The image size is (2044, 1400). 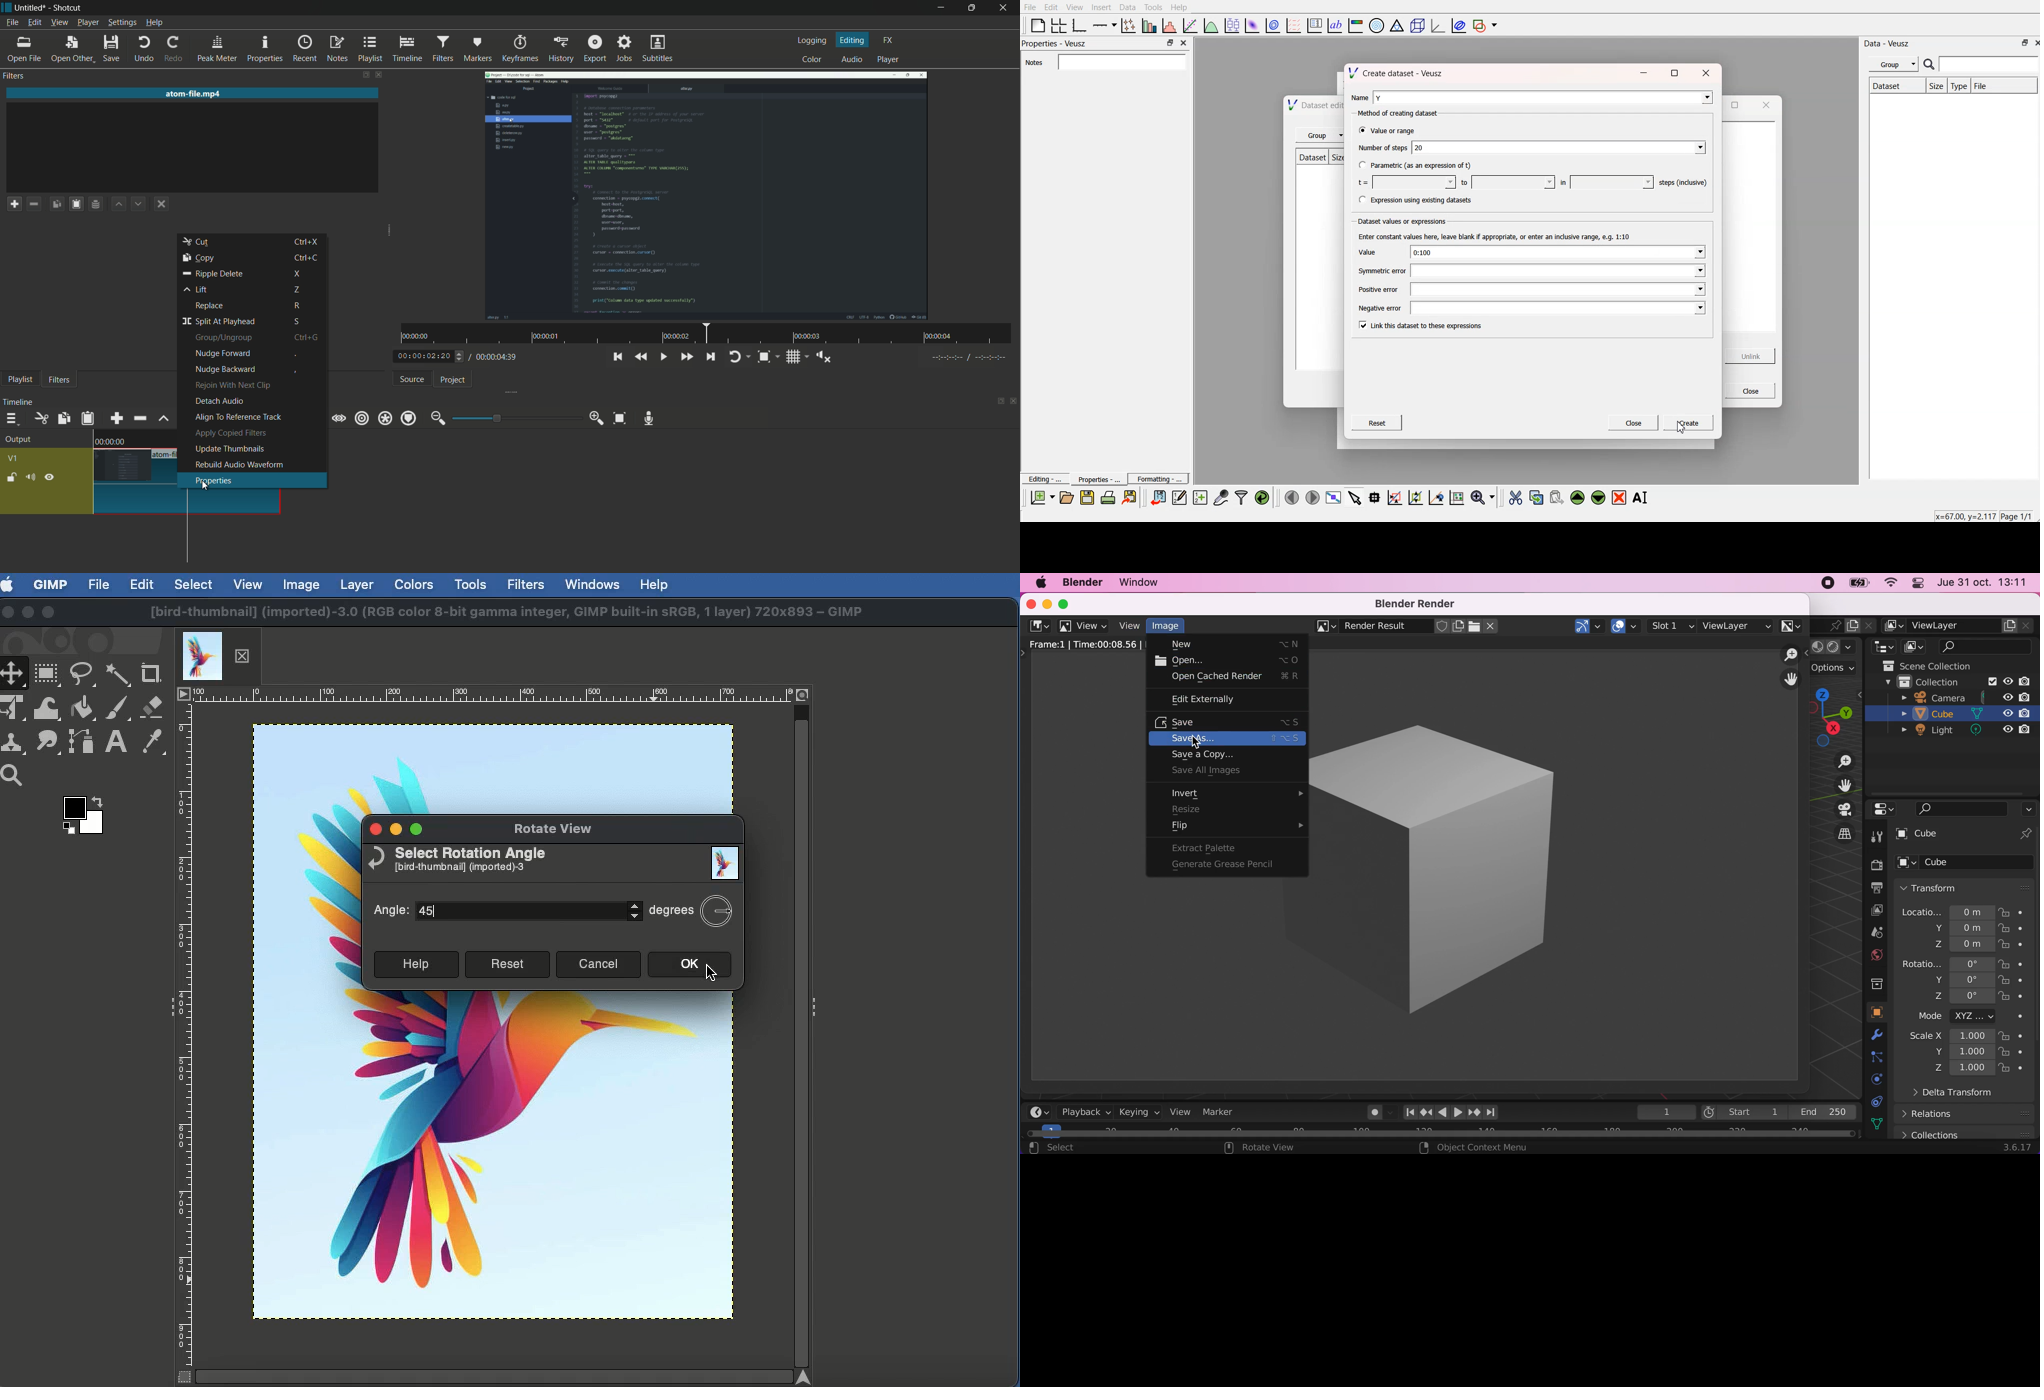 I want to click on lock, so click(x=2012, y=947).